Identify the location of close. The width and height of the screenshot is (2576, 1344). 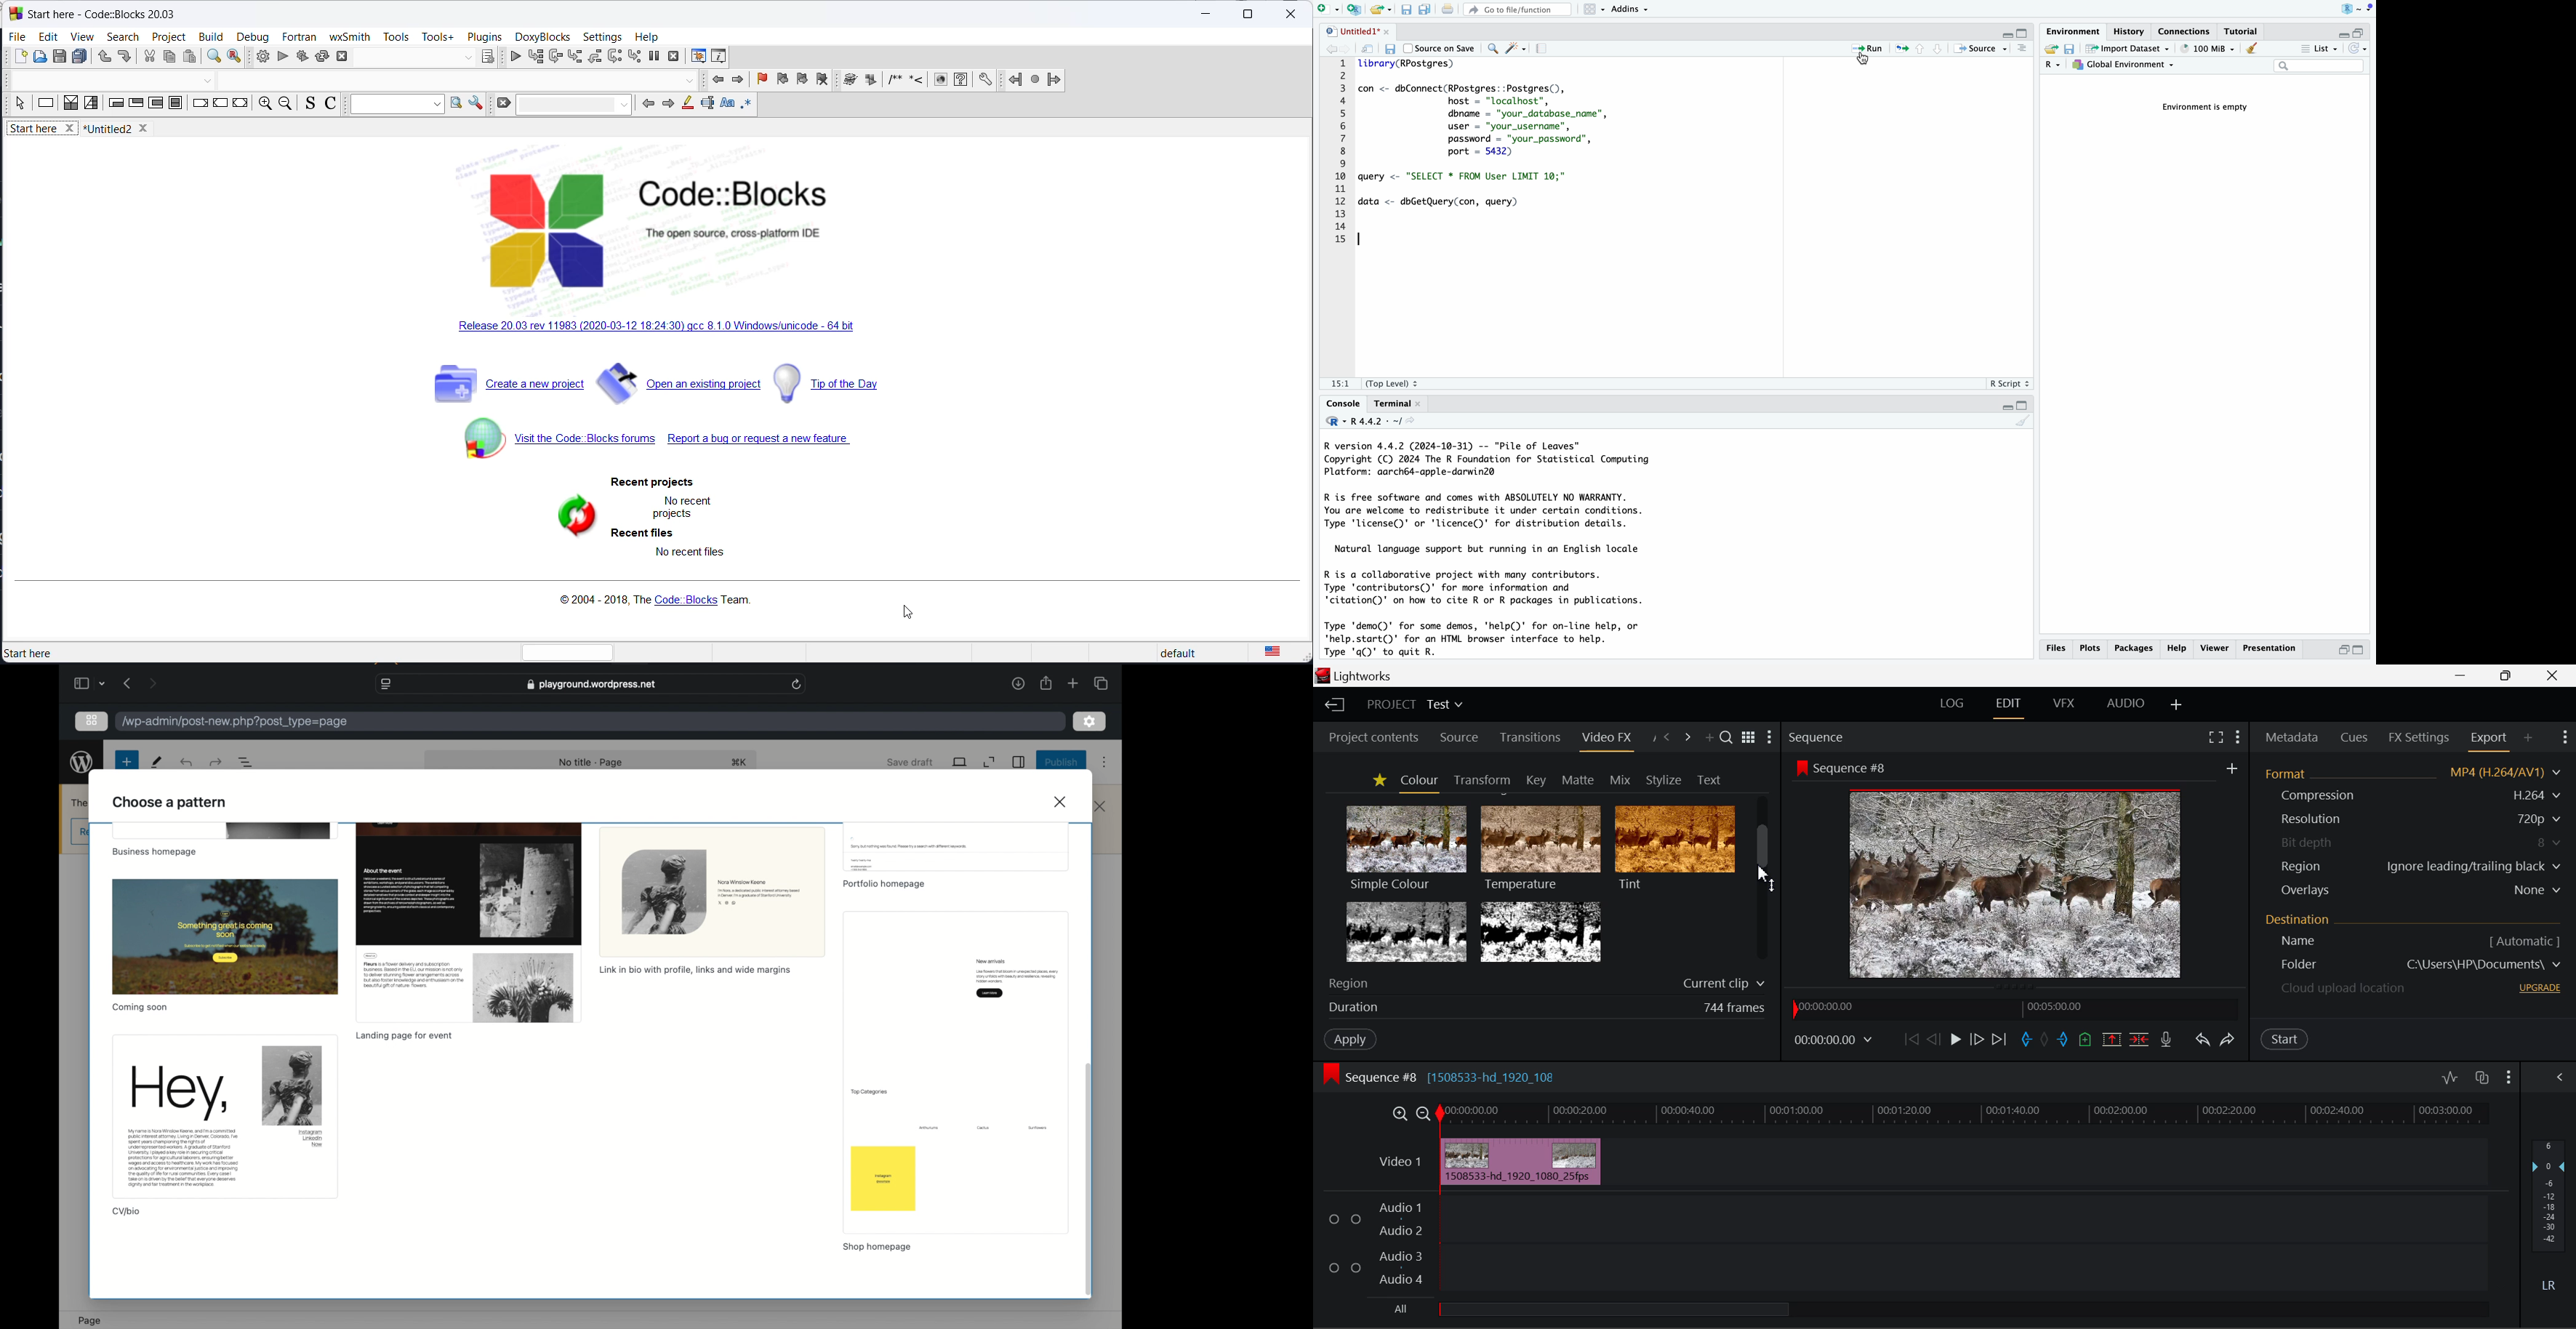
(1384, 30).